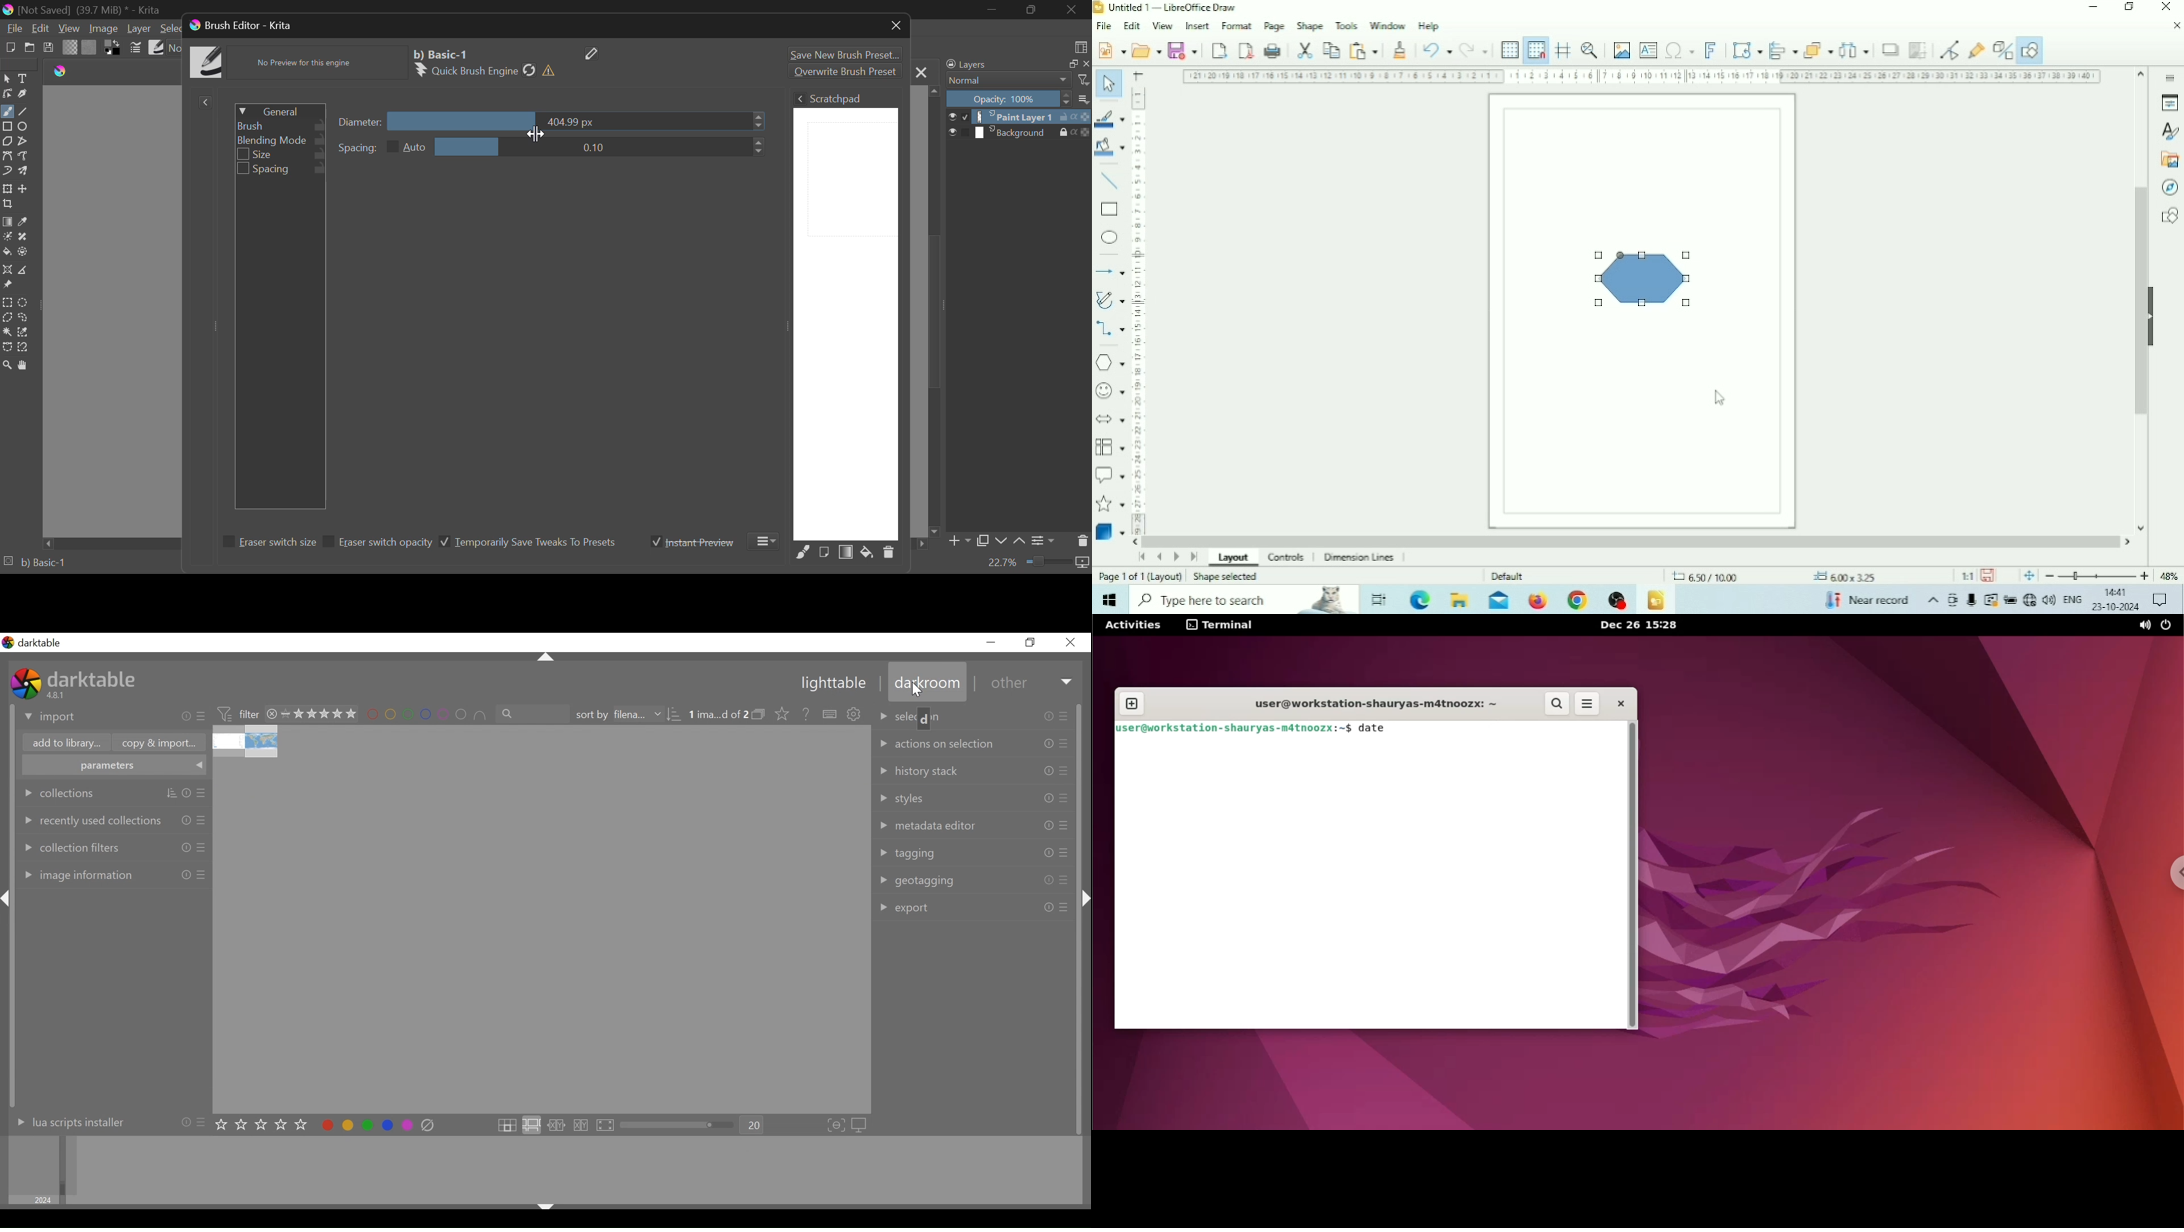  Describe the element at coordinates (928, 681) in the screenshot. I see `darkroom` at that location.